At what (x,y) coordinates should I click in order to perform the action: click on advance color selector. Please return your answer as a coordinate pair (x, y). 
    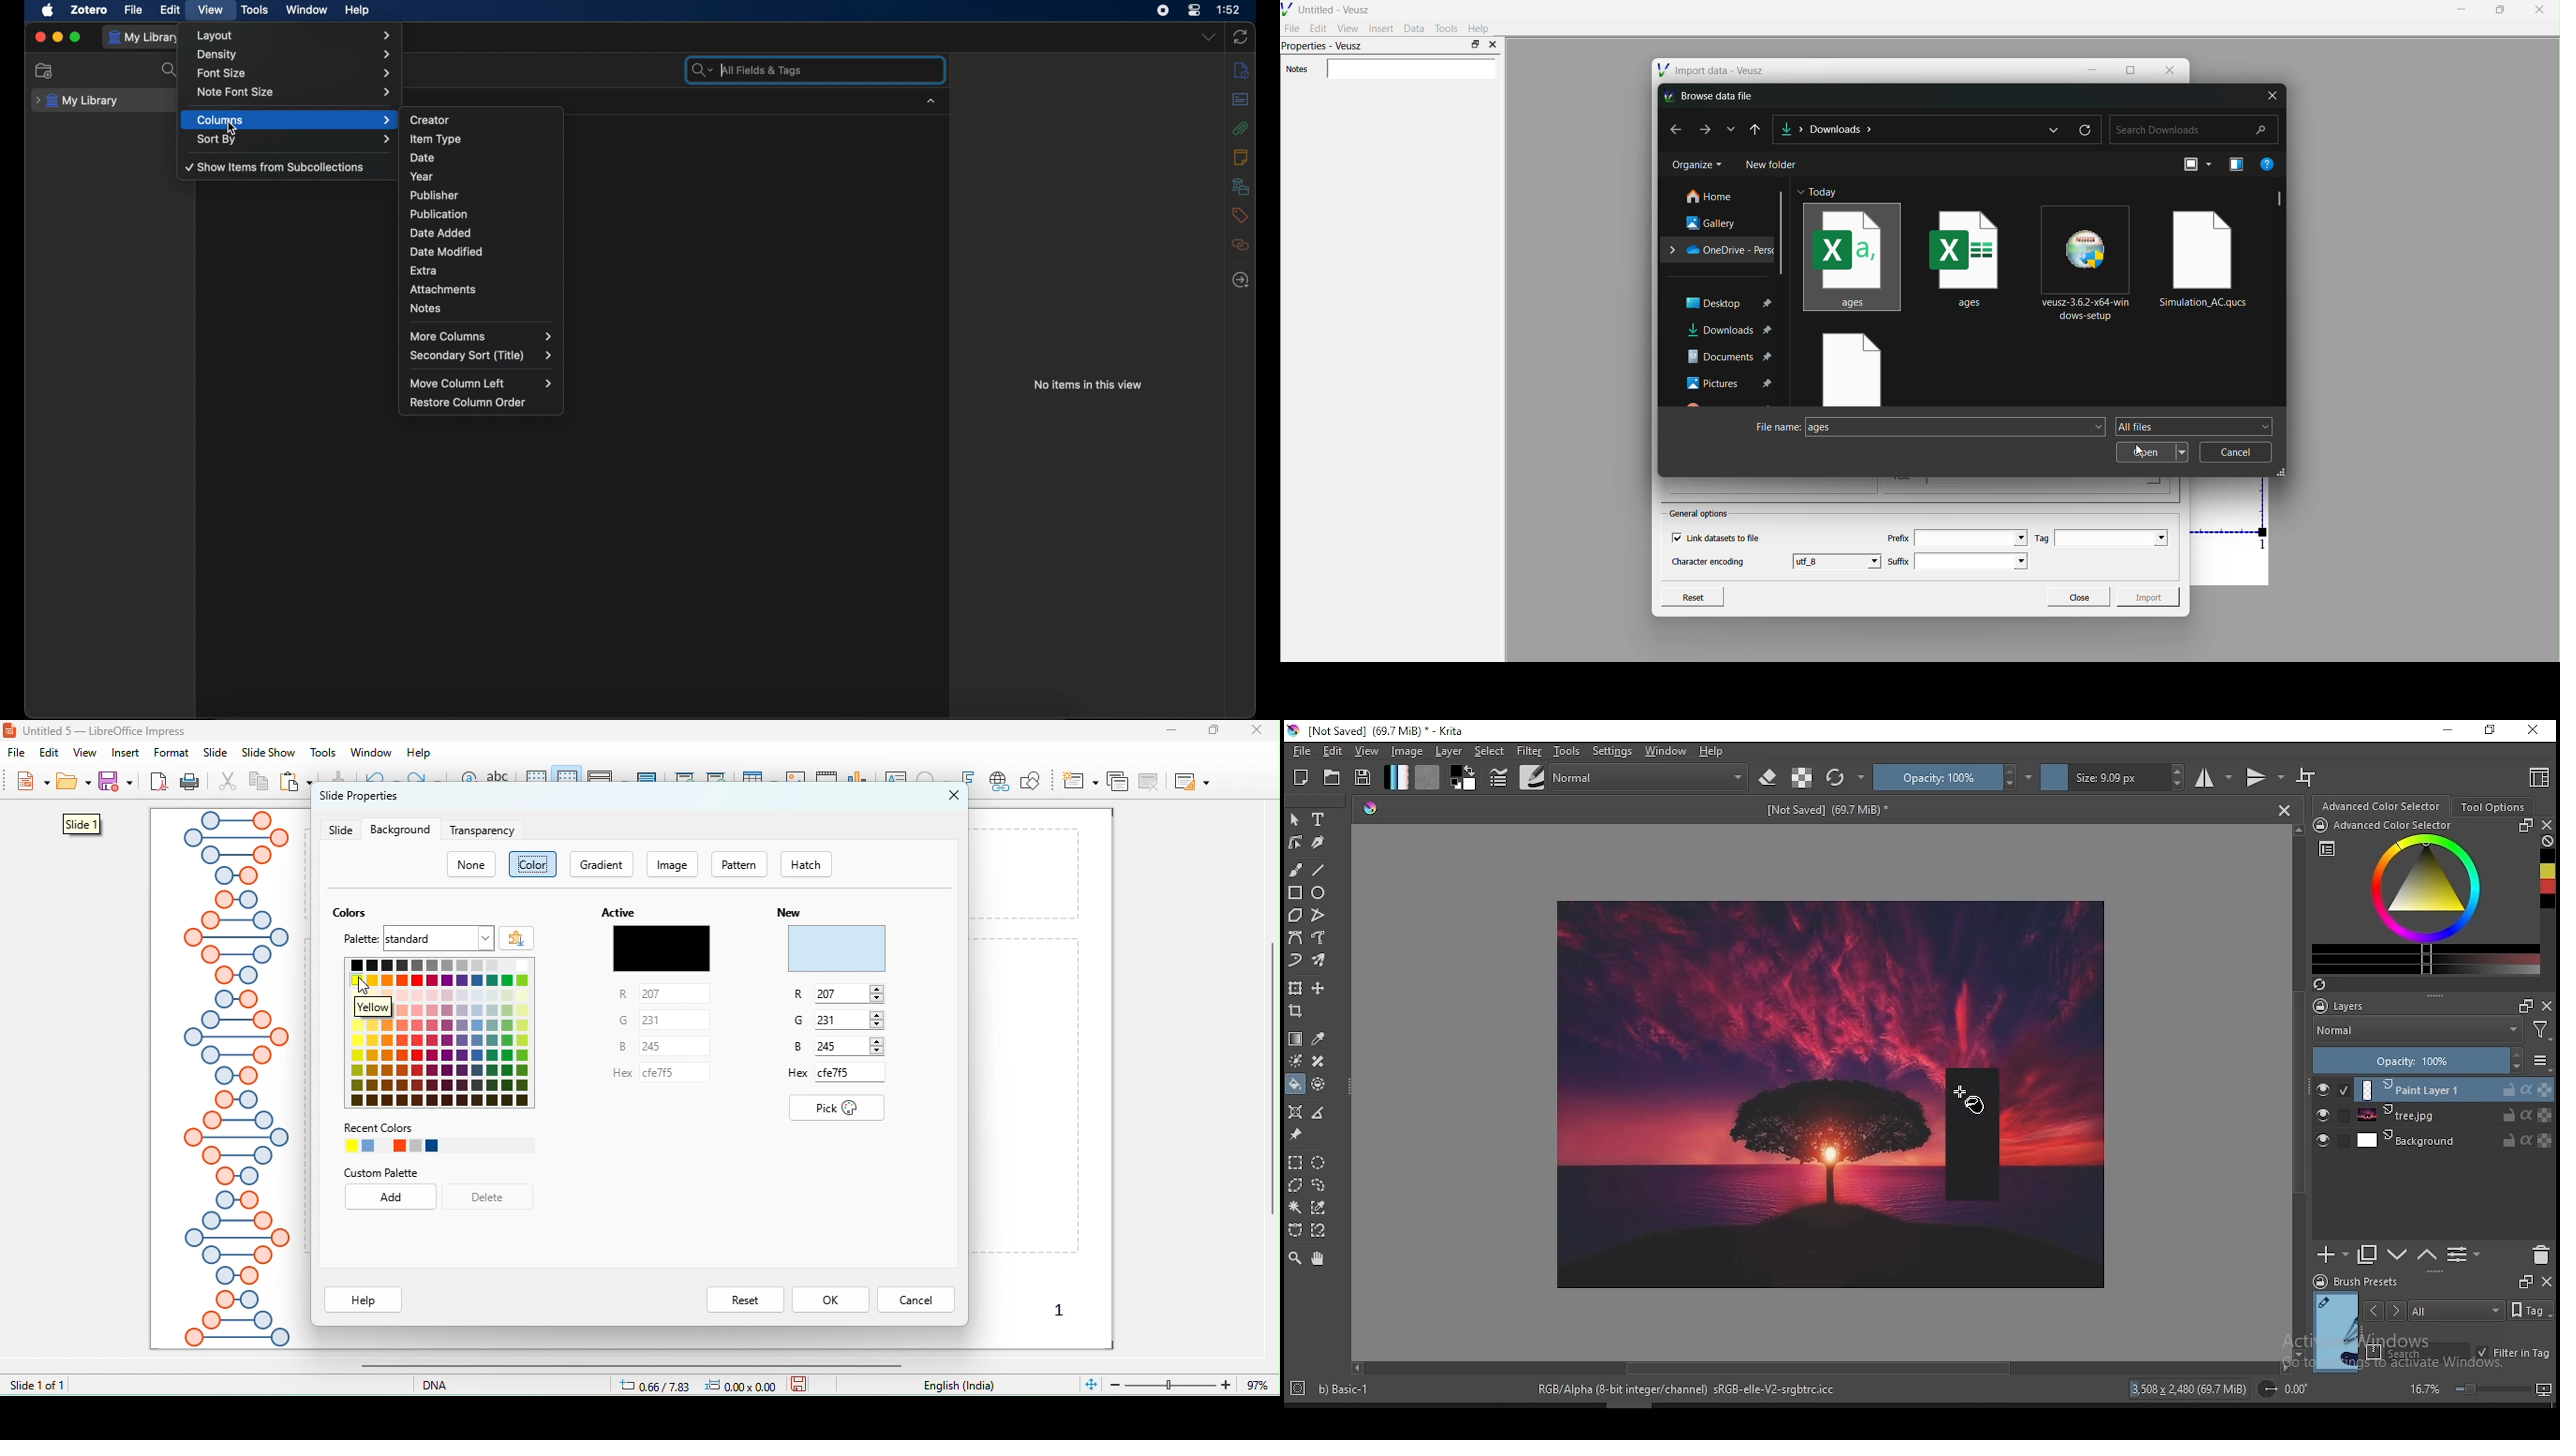
    Looking at the image, I should click on (2379, 806).